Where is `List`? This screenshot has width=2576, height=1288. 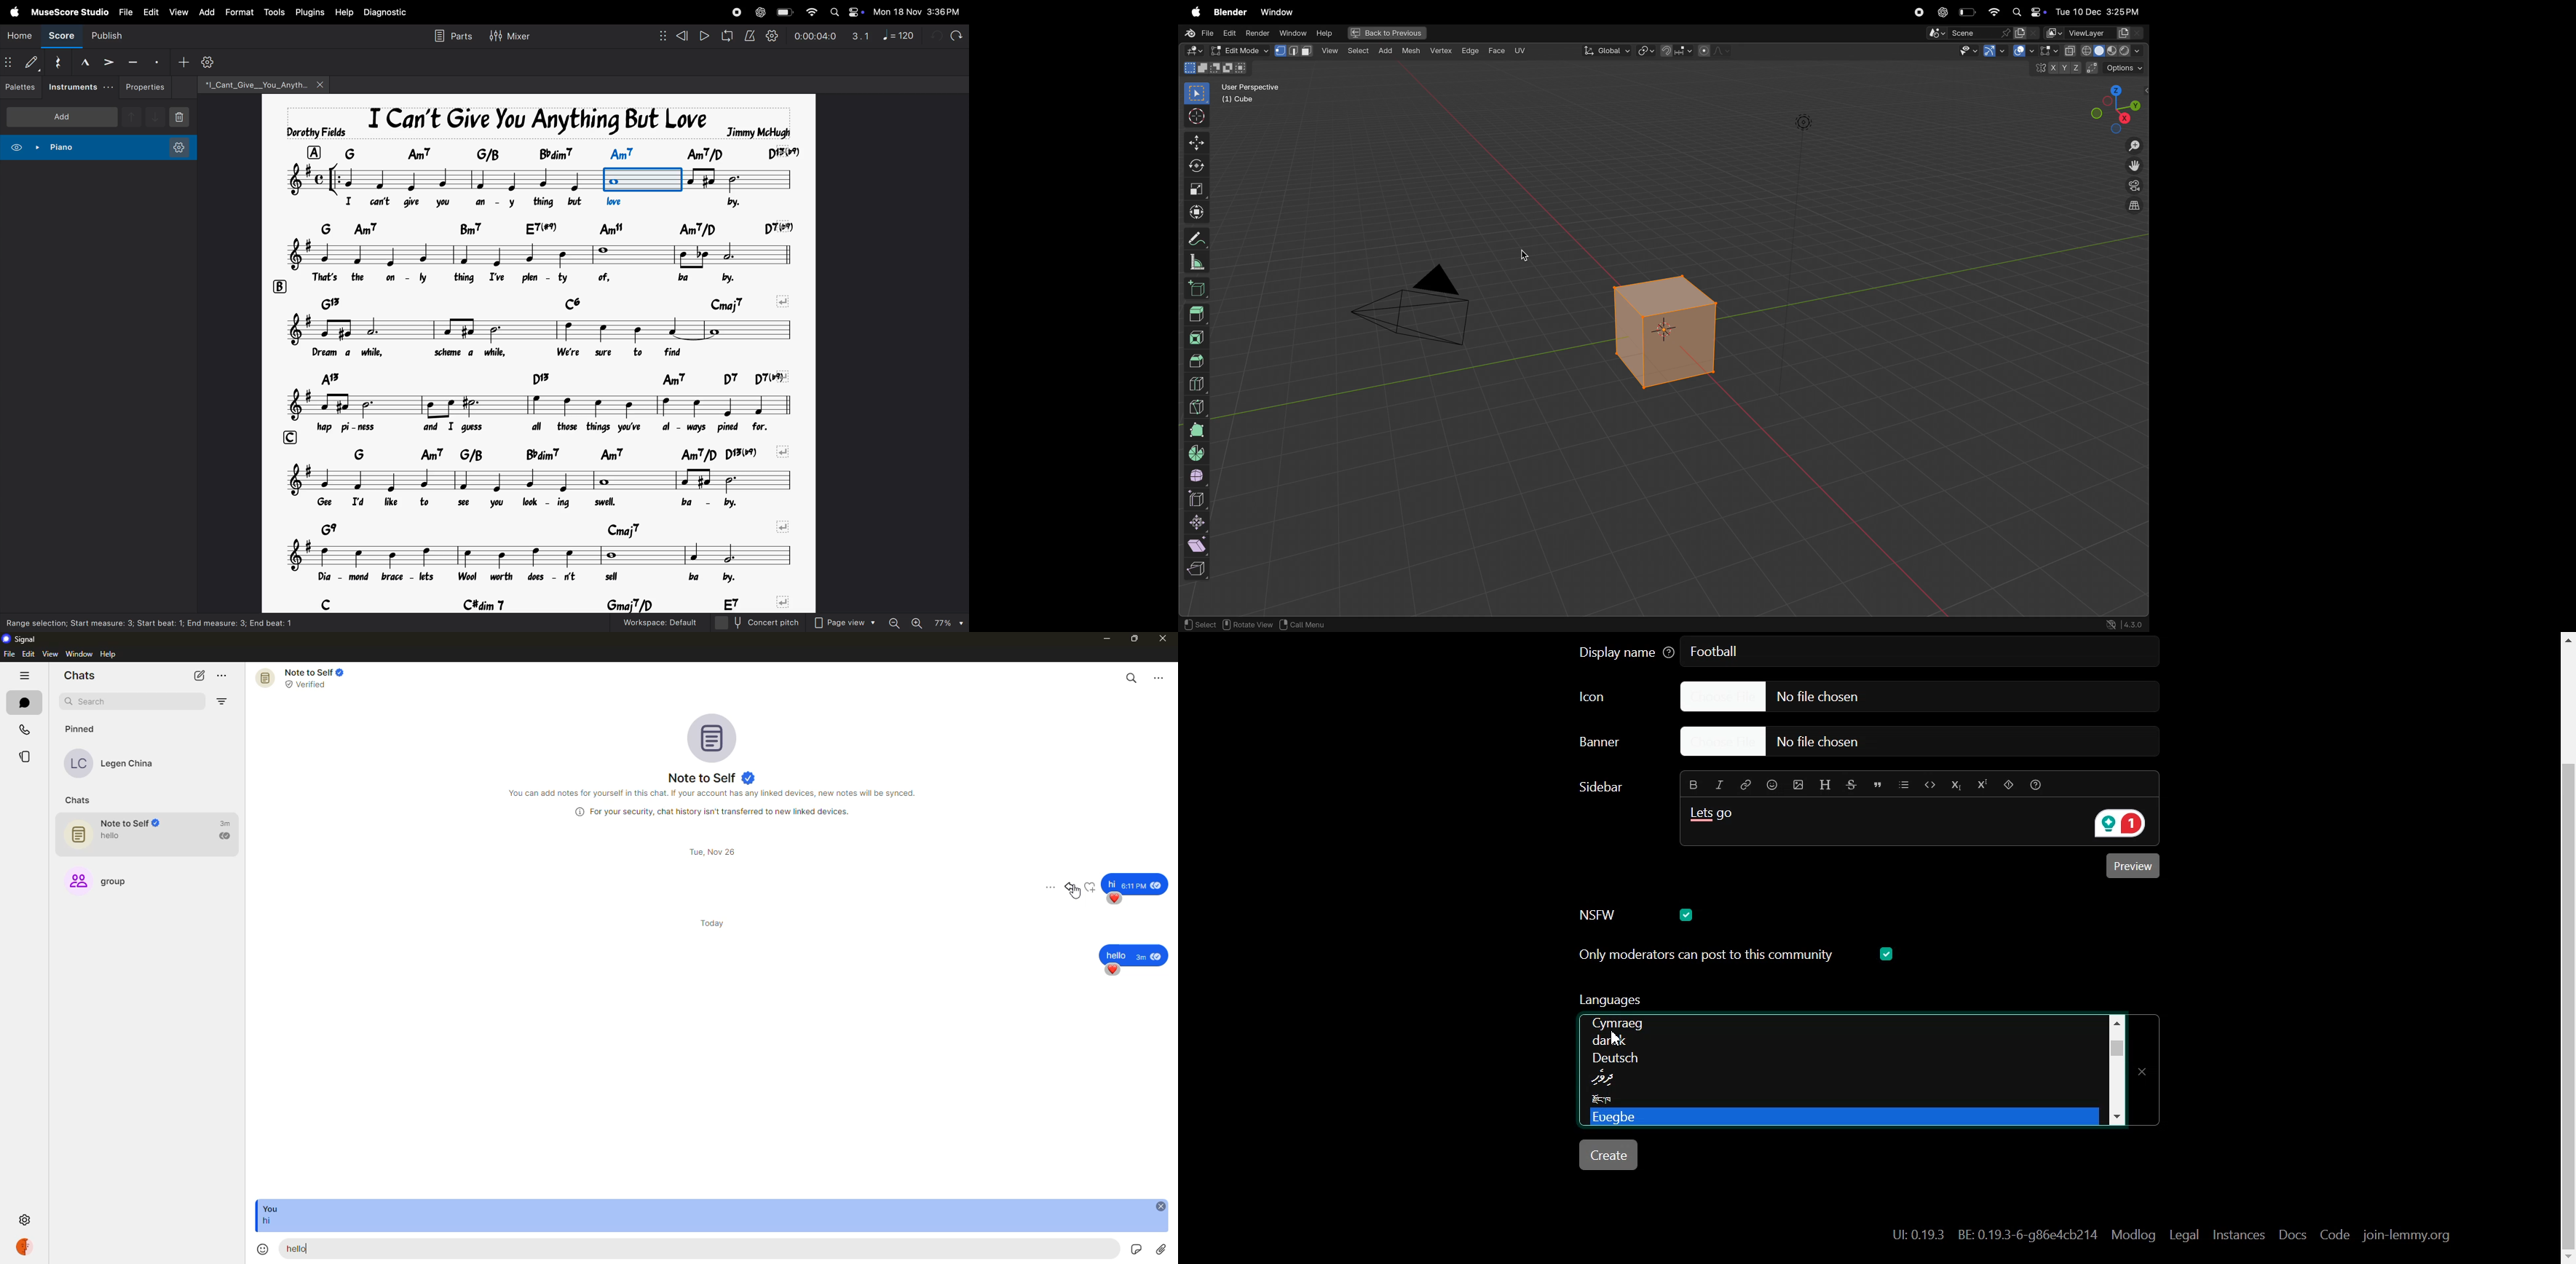 List is located at coordinates (1905, 783).